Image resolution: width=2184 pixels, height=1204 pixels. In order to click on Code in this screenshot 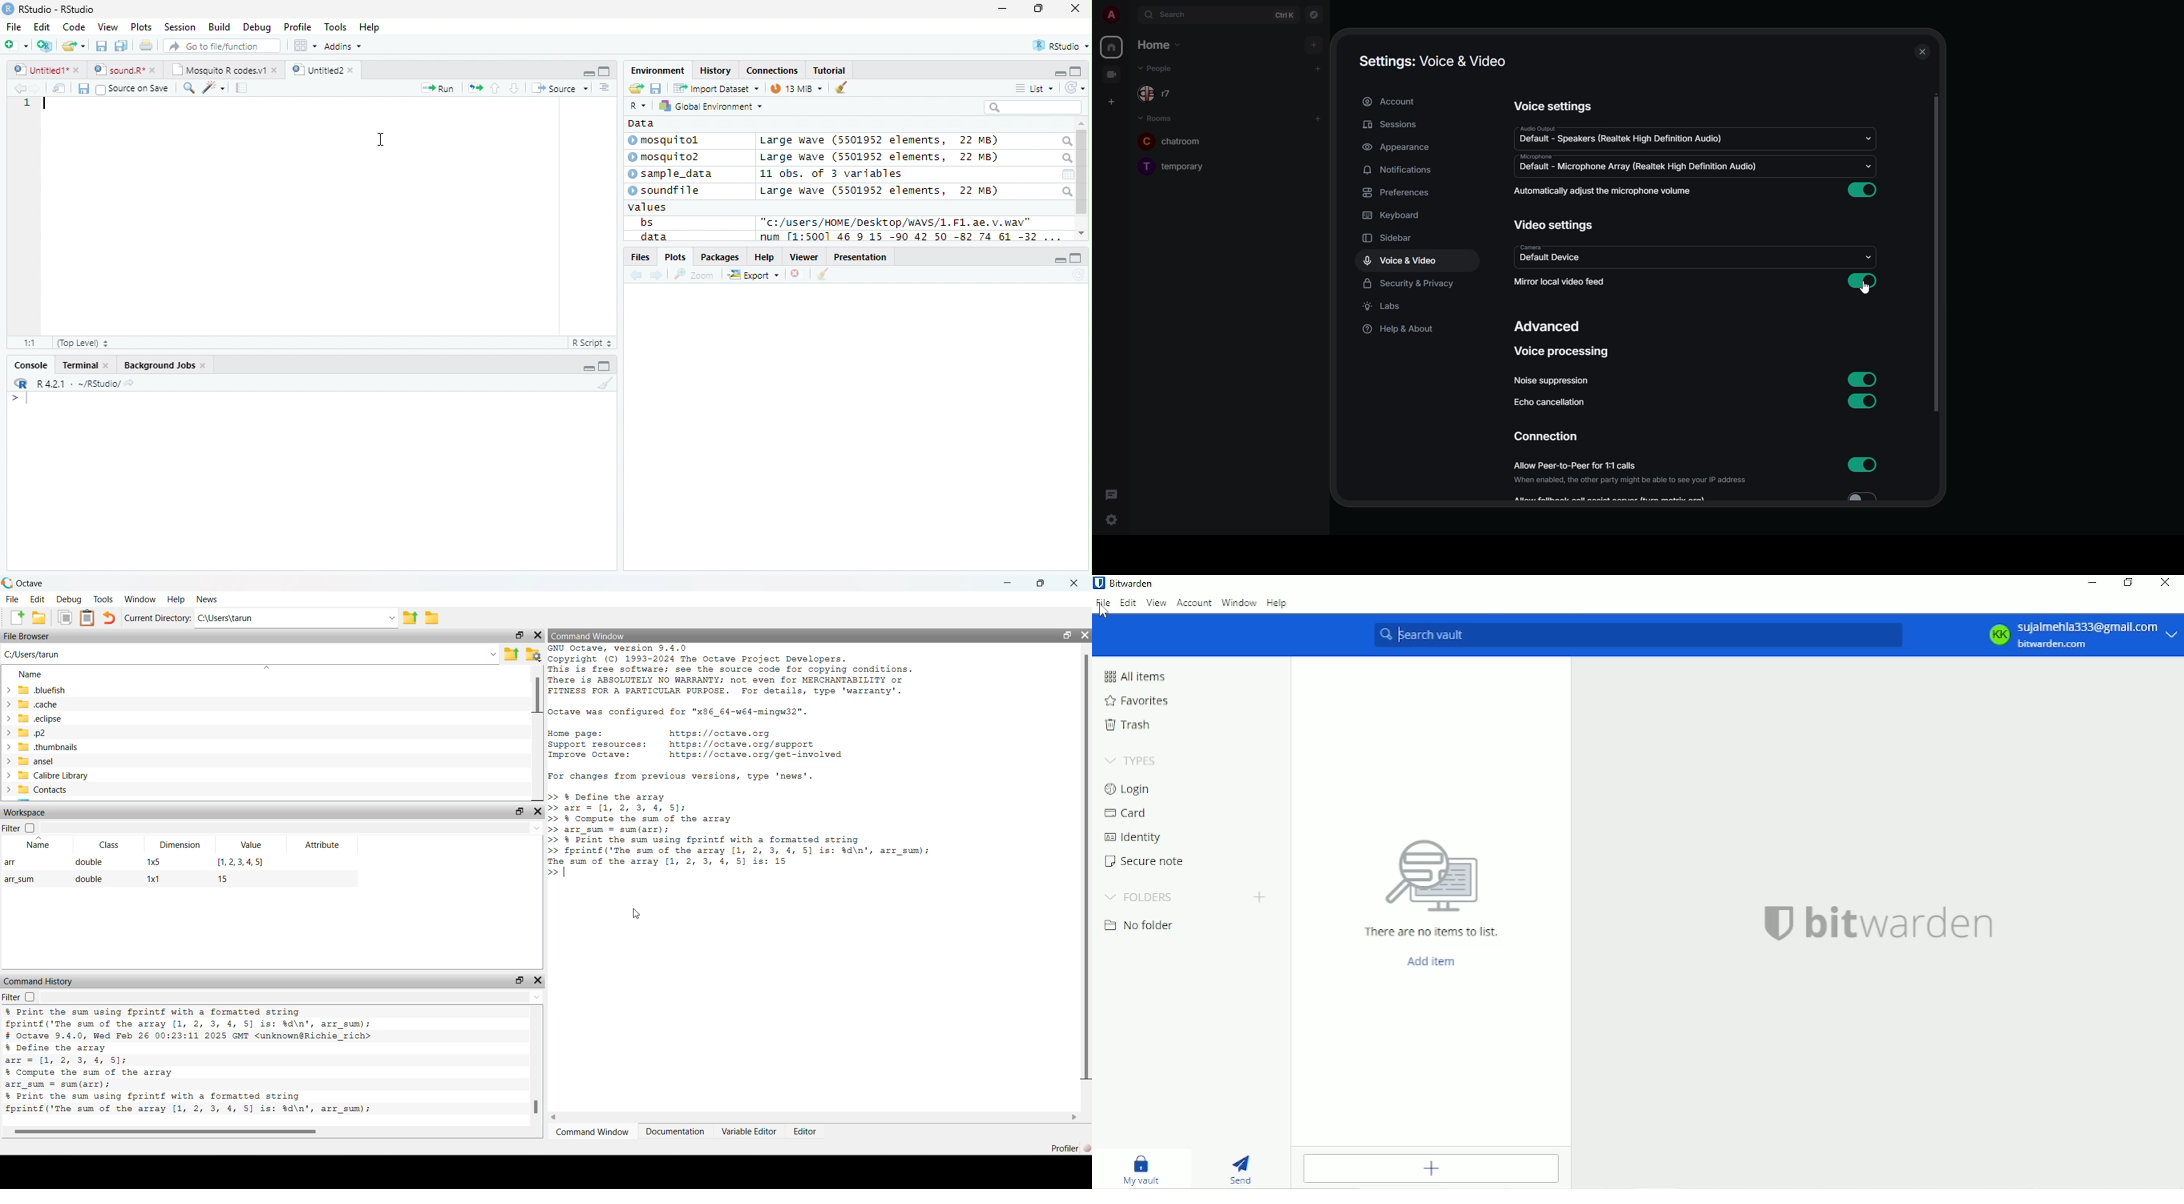, I will do `click(74, 27)`.